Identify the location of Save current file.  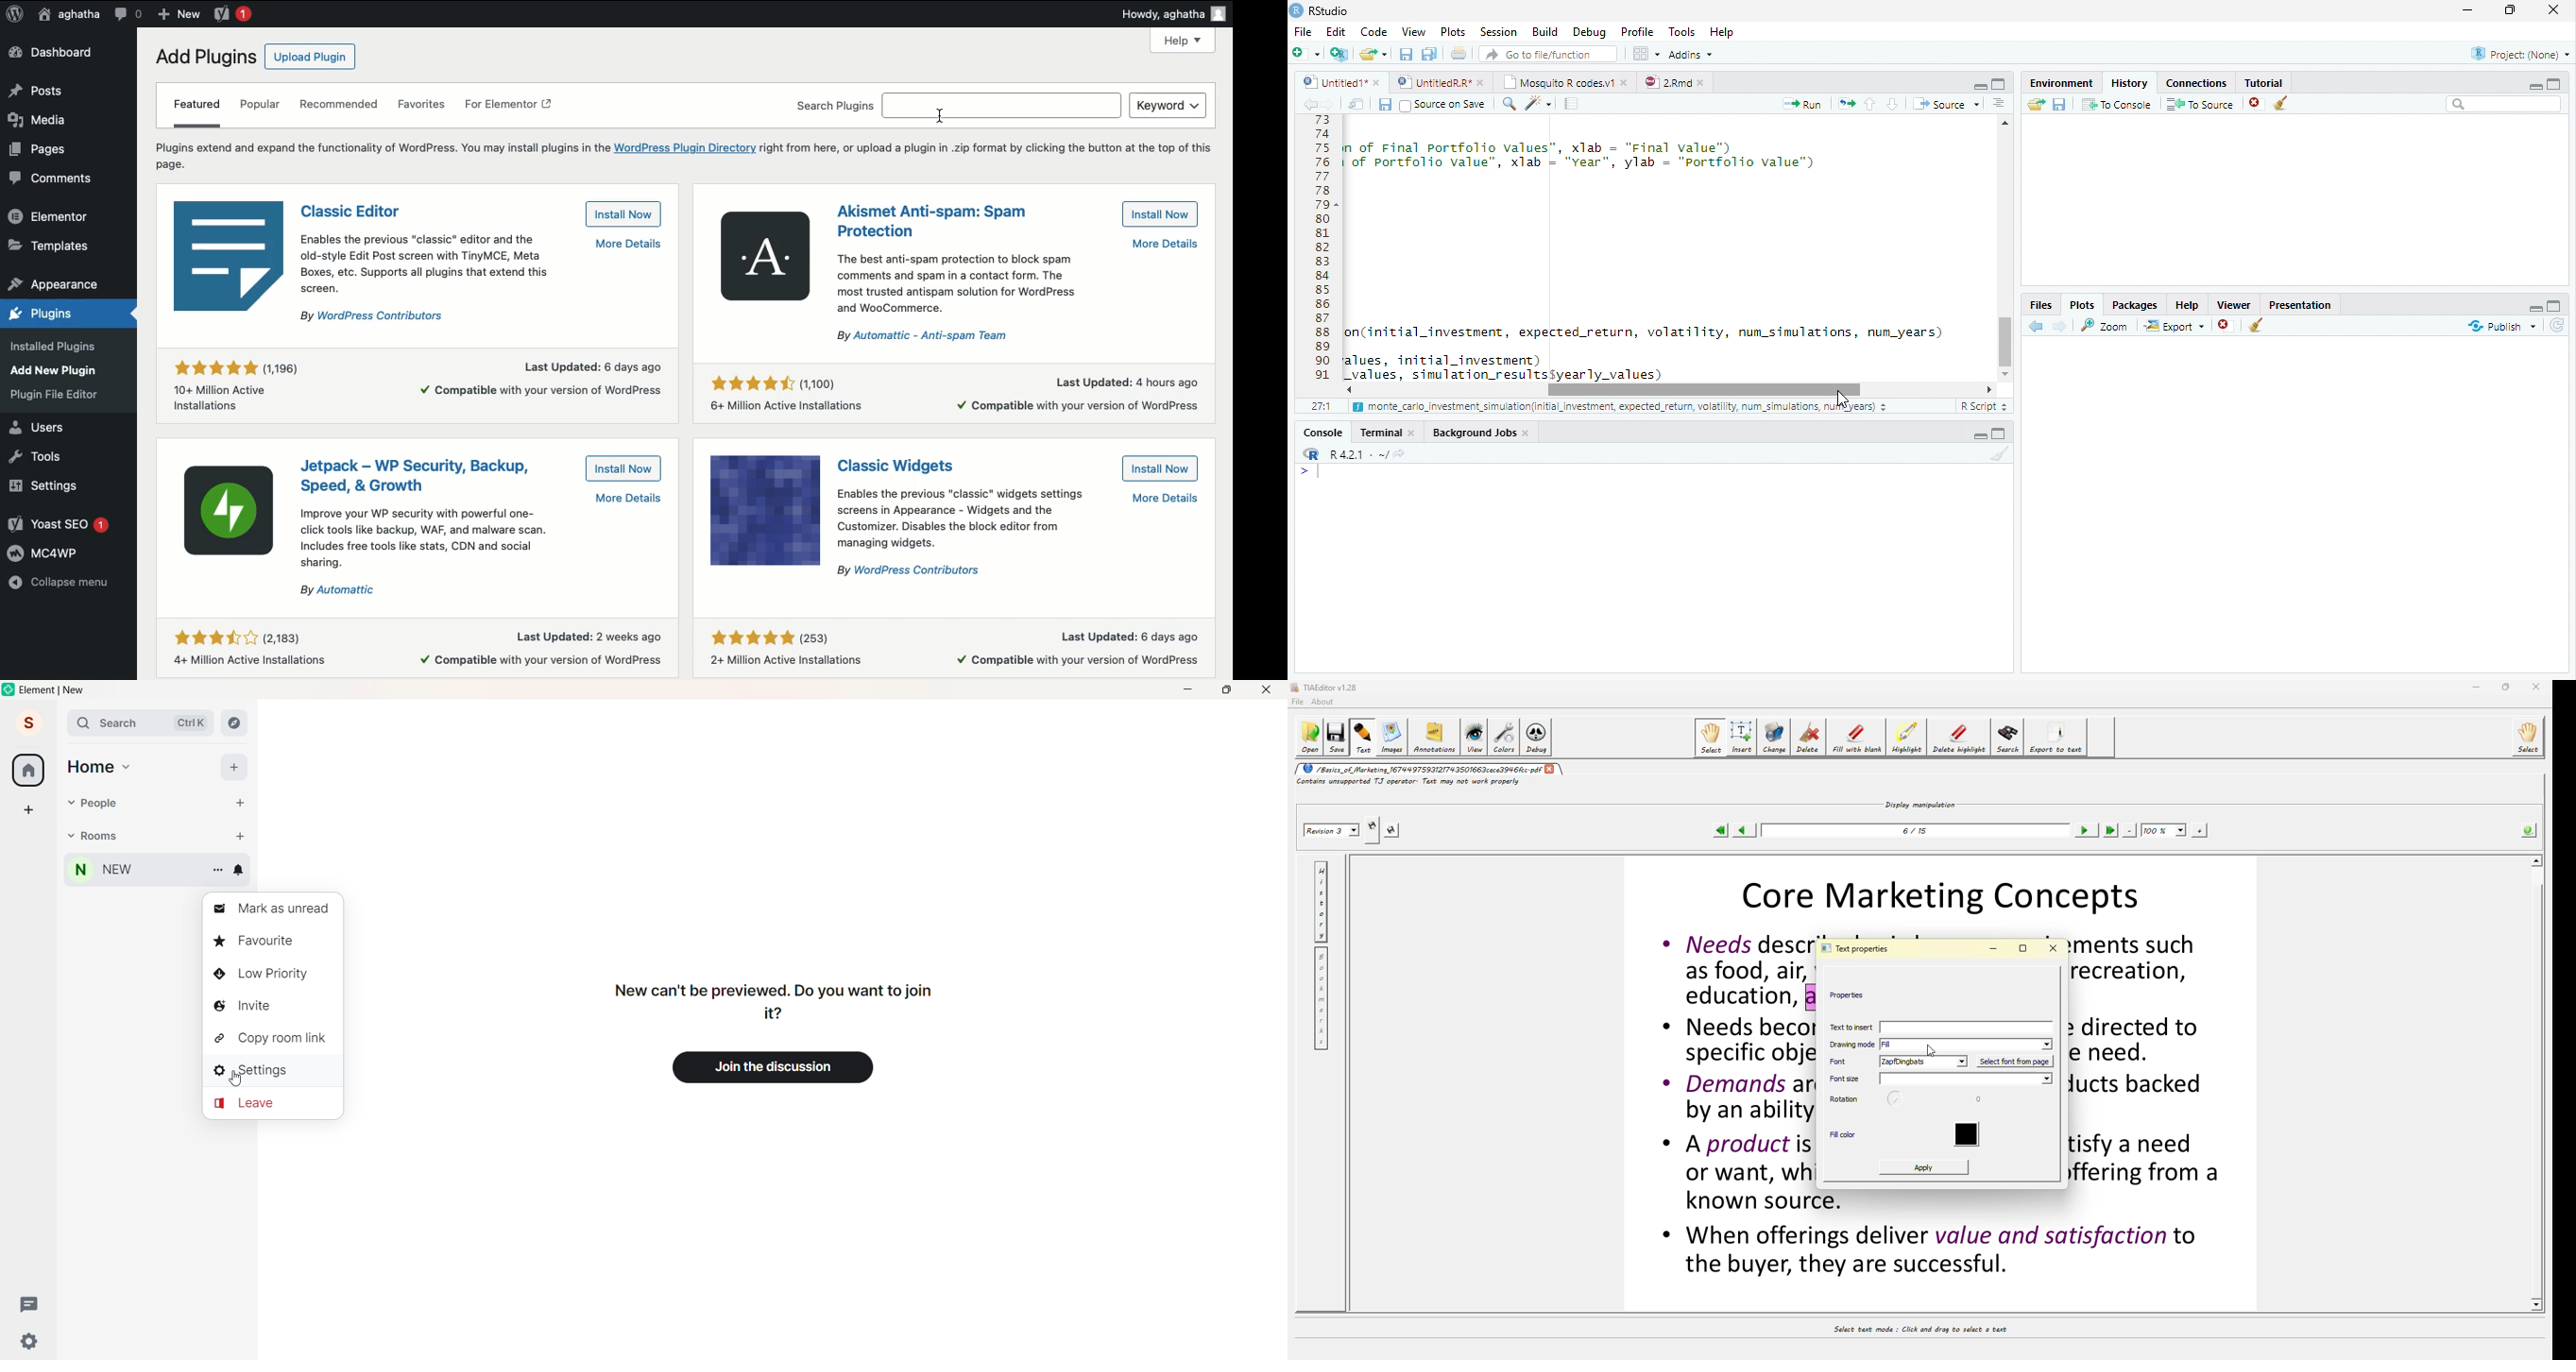
(1405, 54).